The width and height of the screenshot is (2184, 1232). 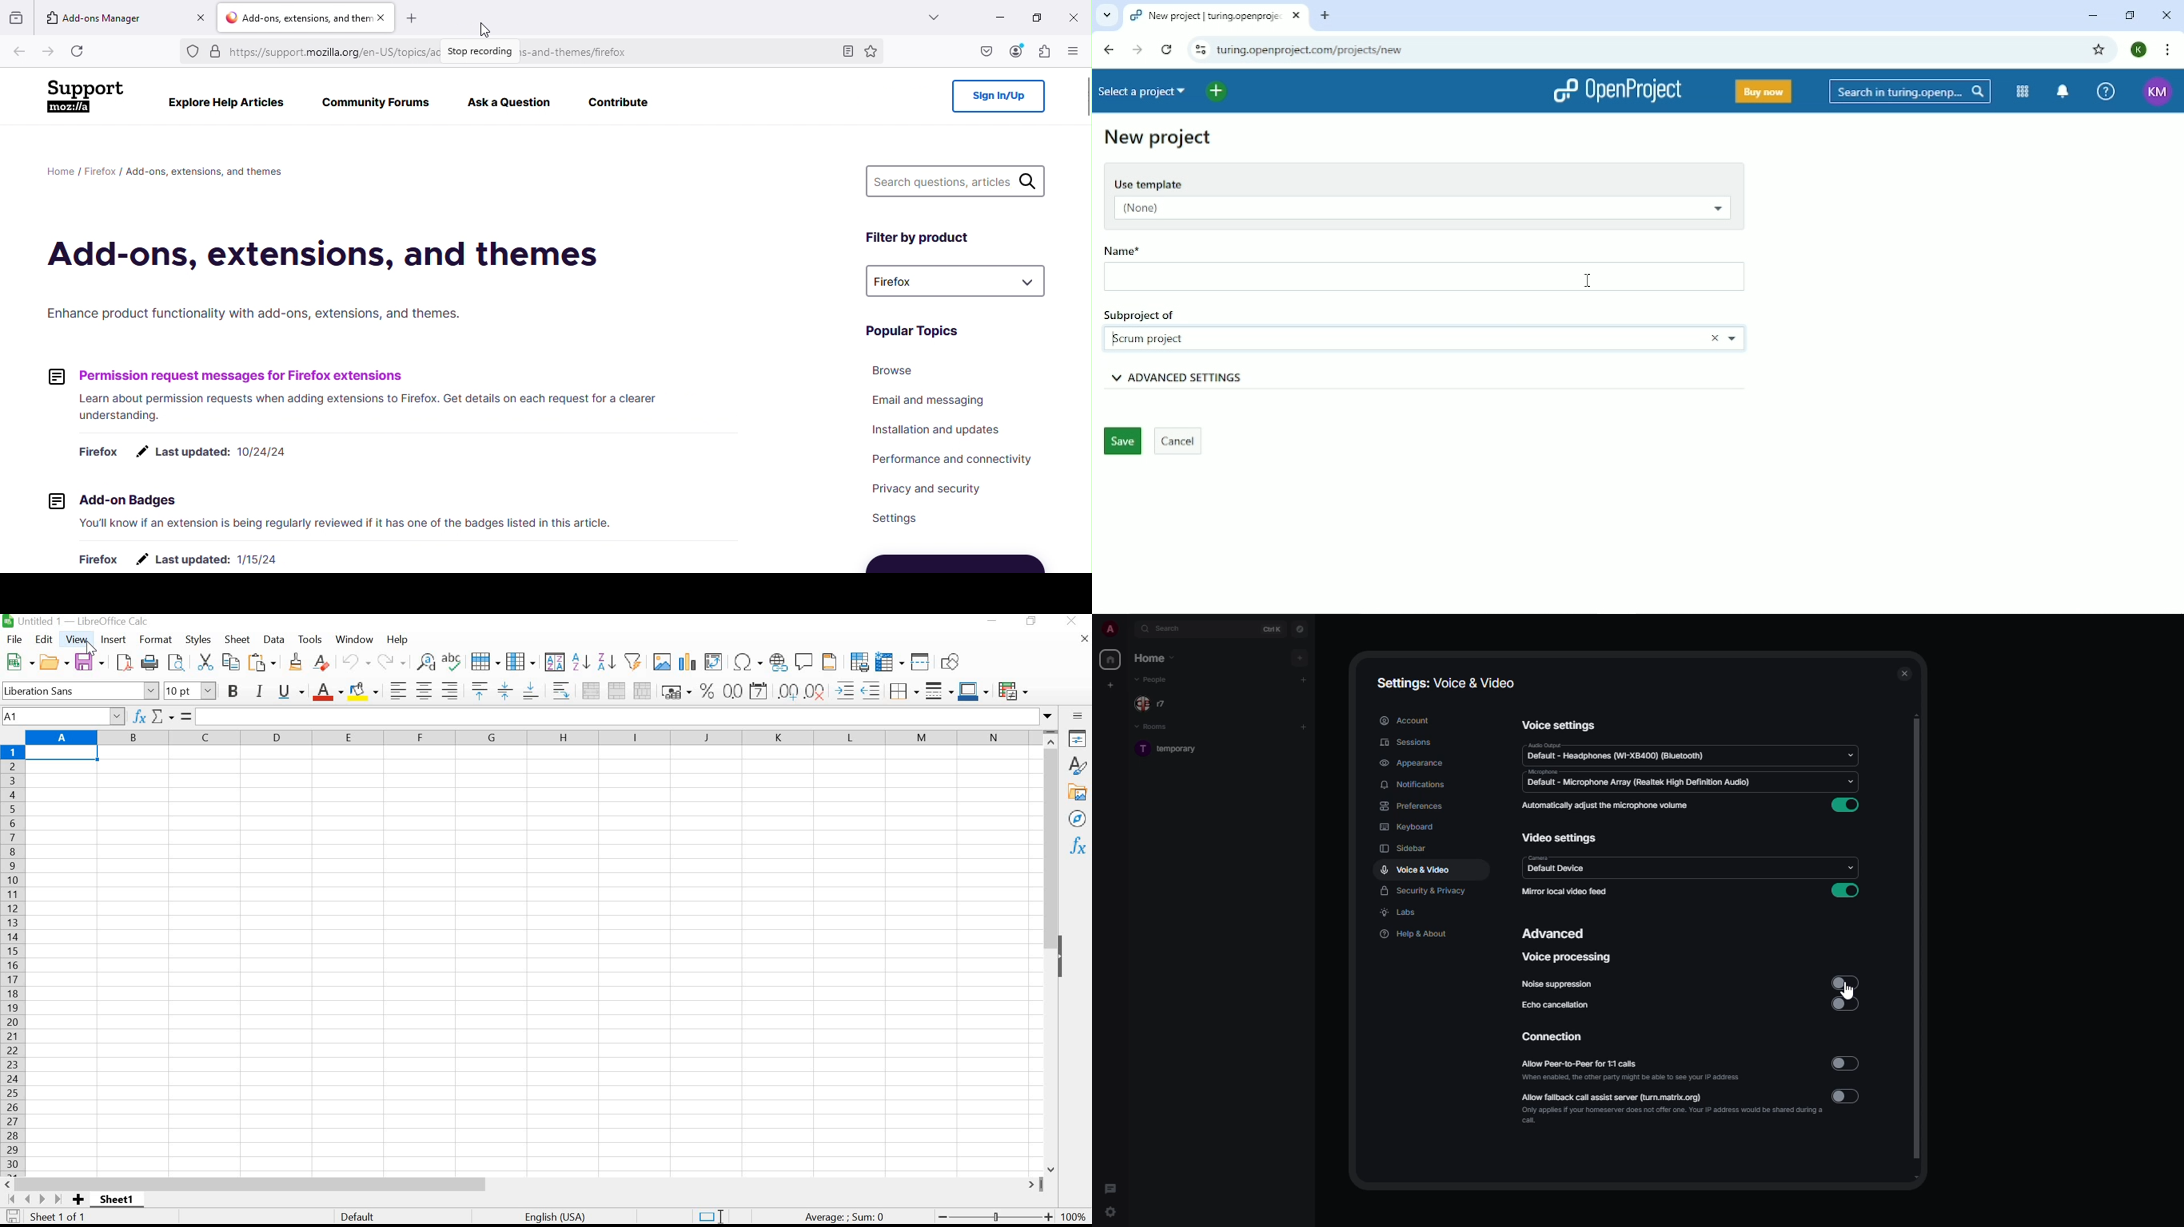 What do you see at coordinates (523, 1184) in the screenshot?
I see `SCROLLBAR` at bounding box center [523, 1184].